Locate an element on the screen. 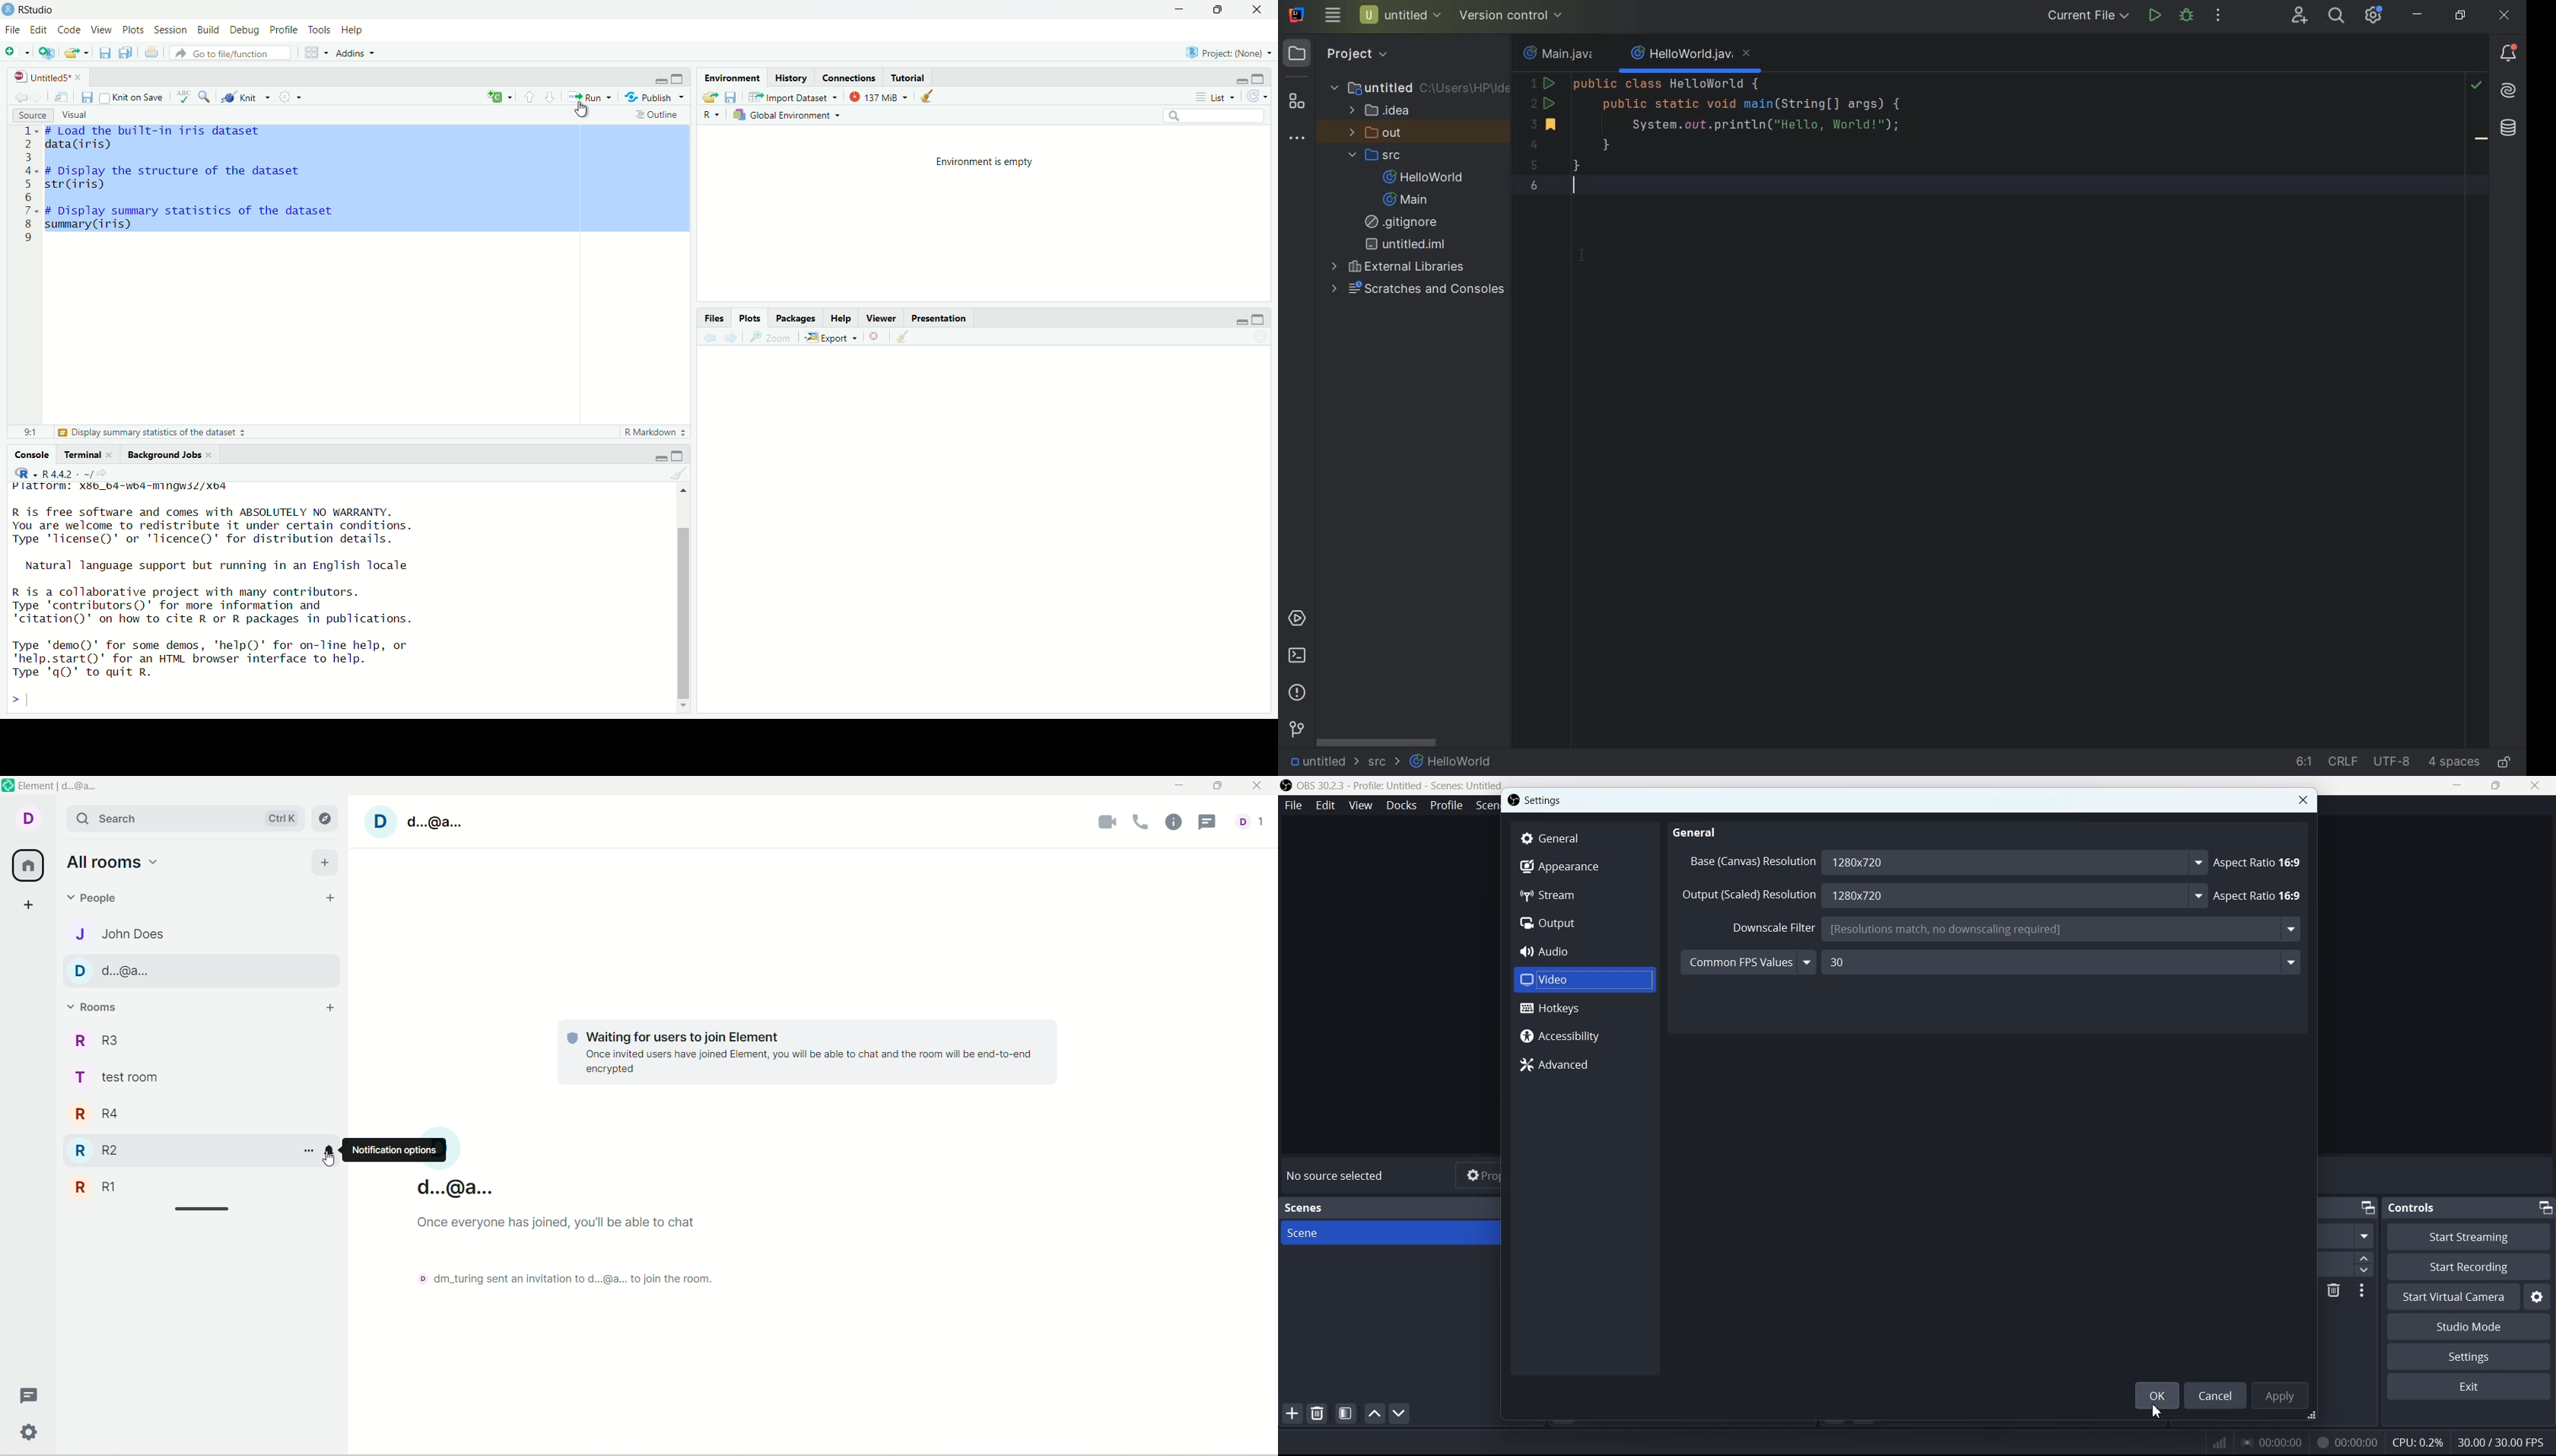 The width and height of the screenshot is (2576, 1456). Clear is located at coordinates (681, 471).